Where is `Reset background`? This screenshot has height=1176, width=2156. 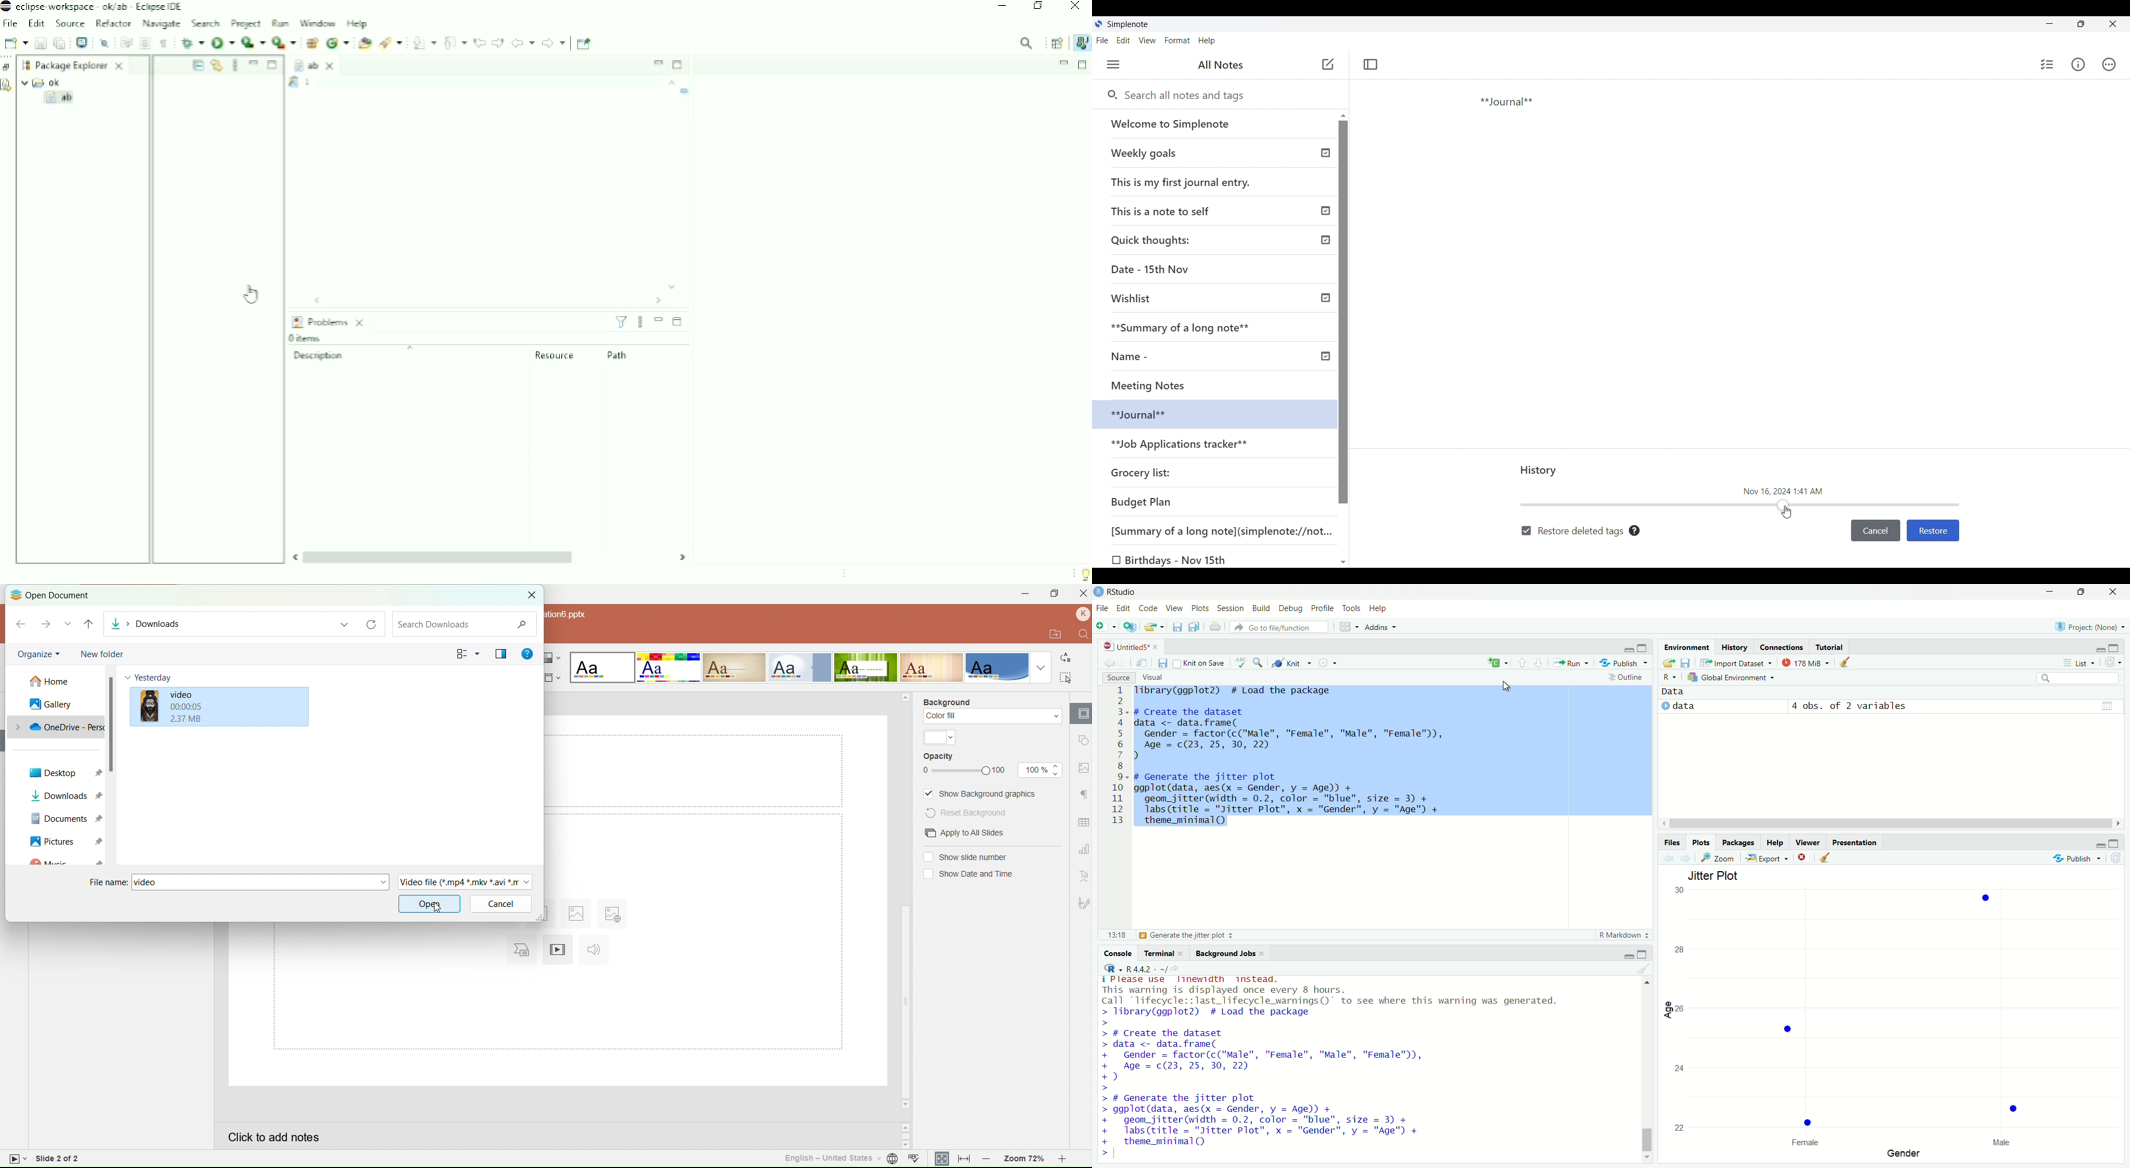
Reset background is located at coordinates (967, 812).